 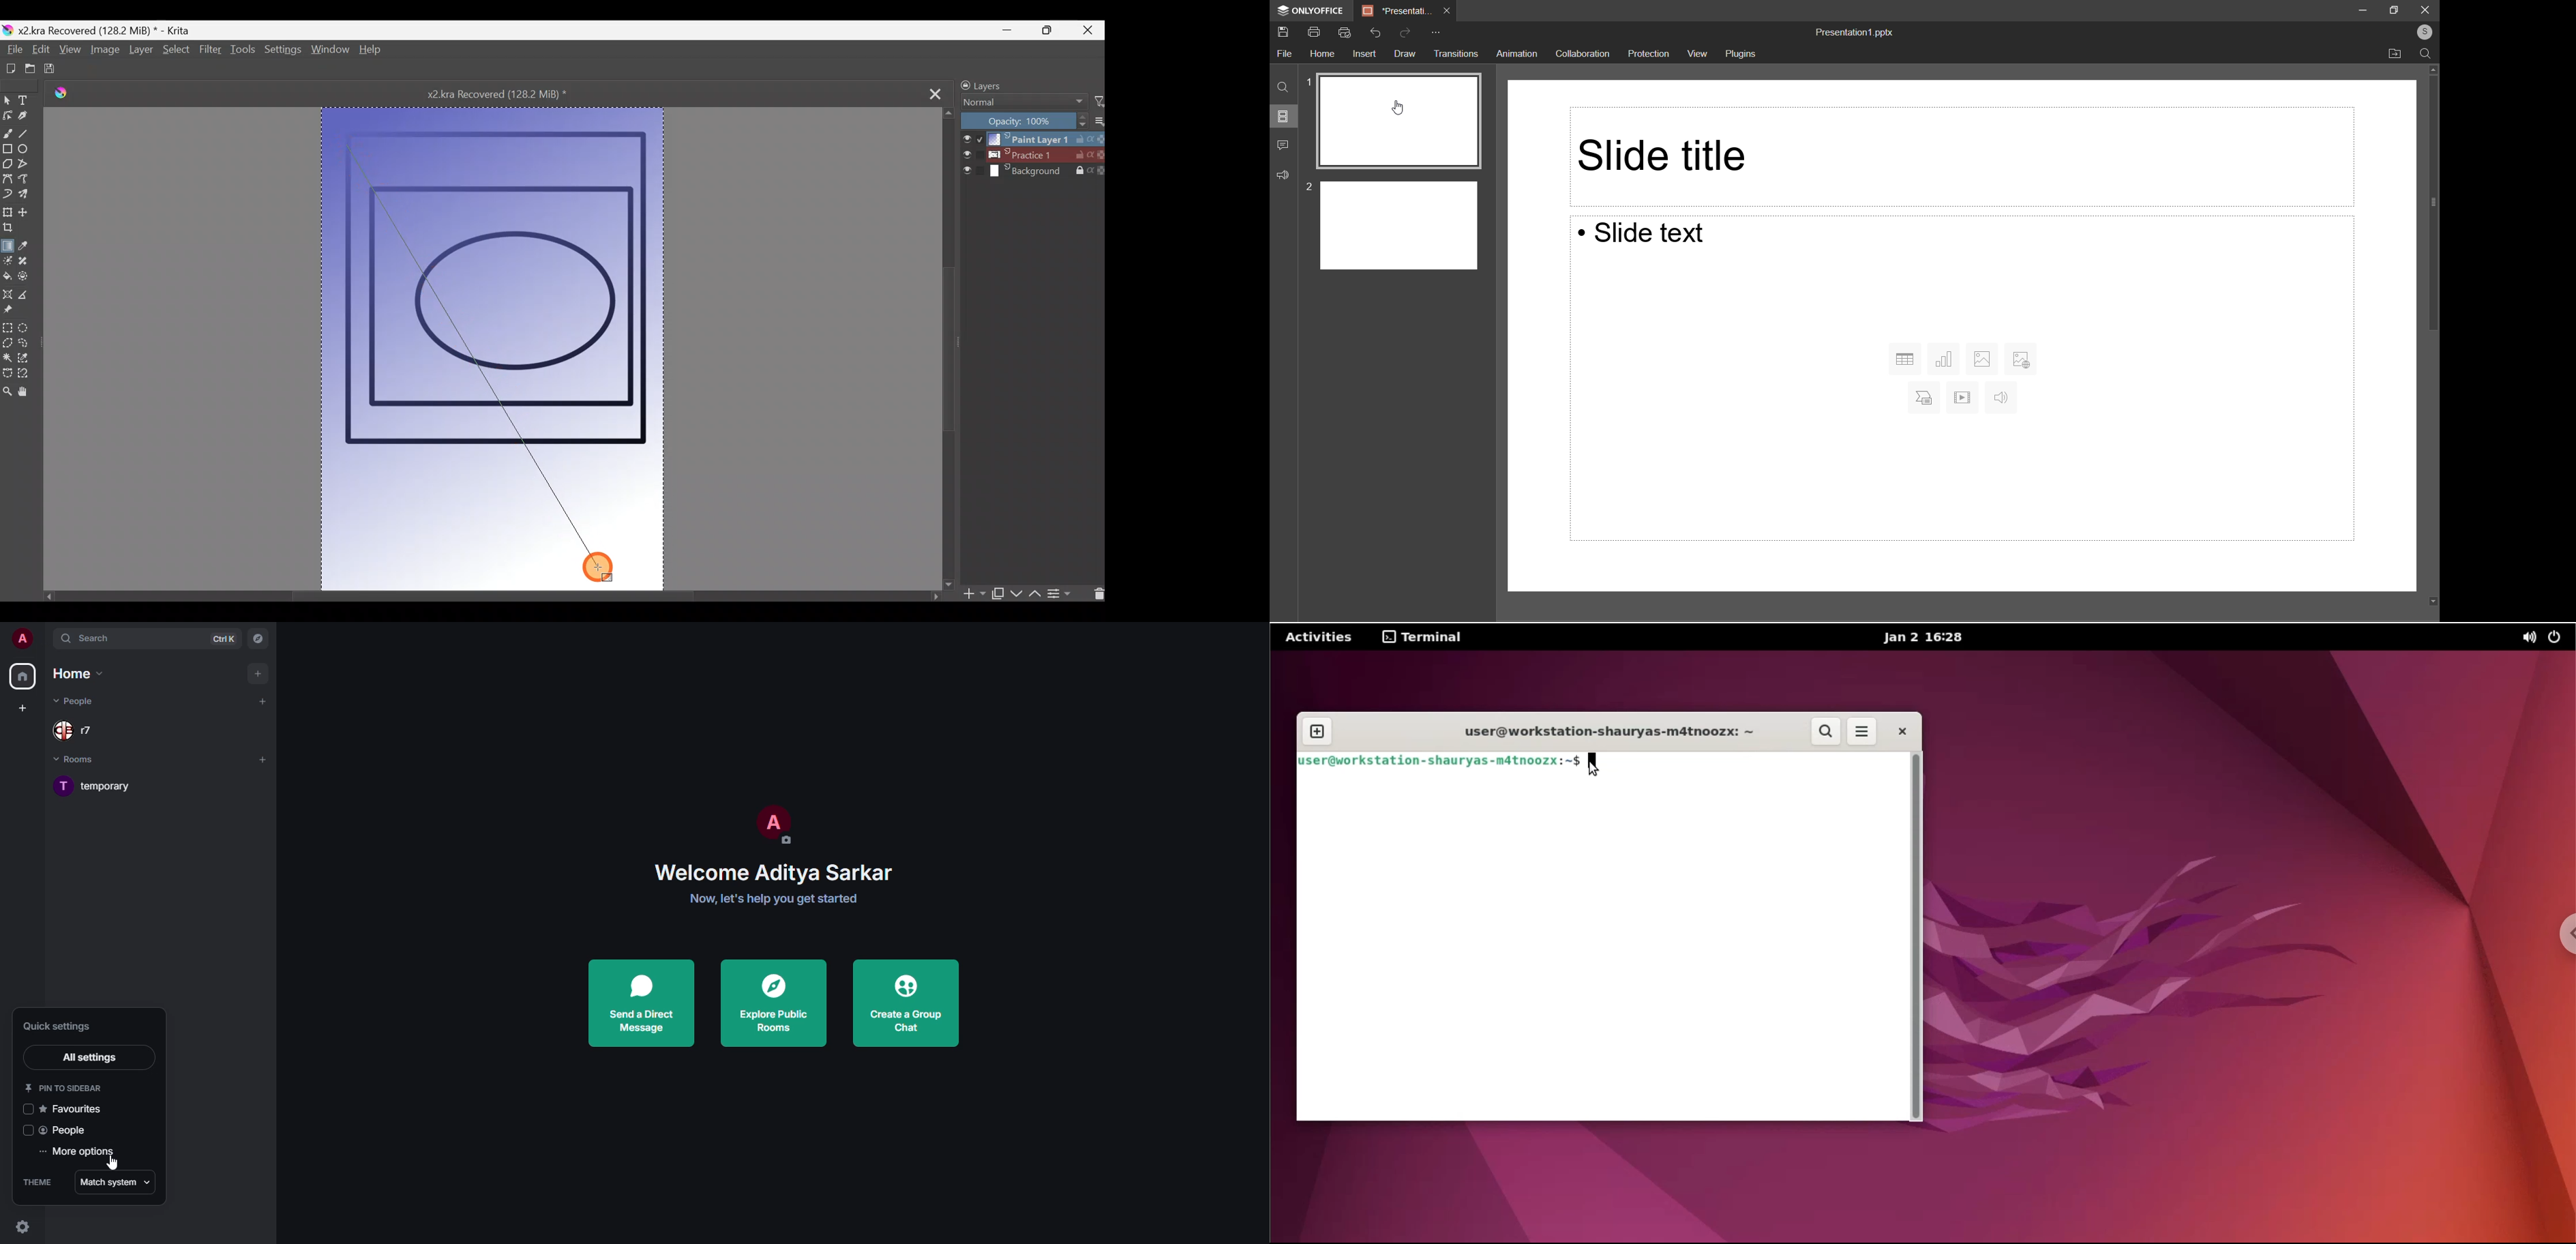 I want to click on expand, so click(x=45, y=639).